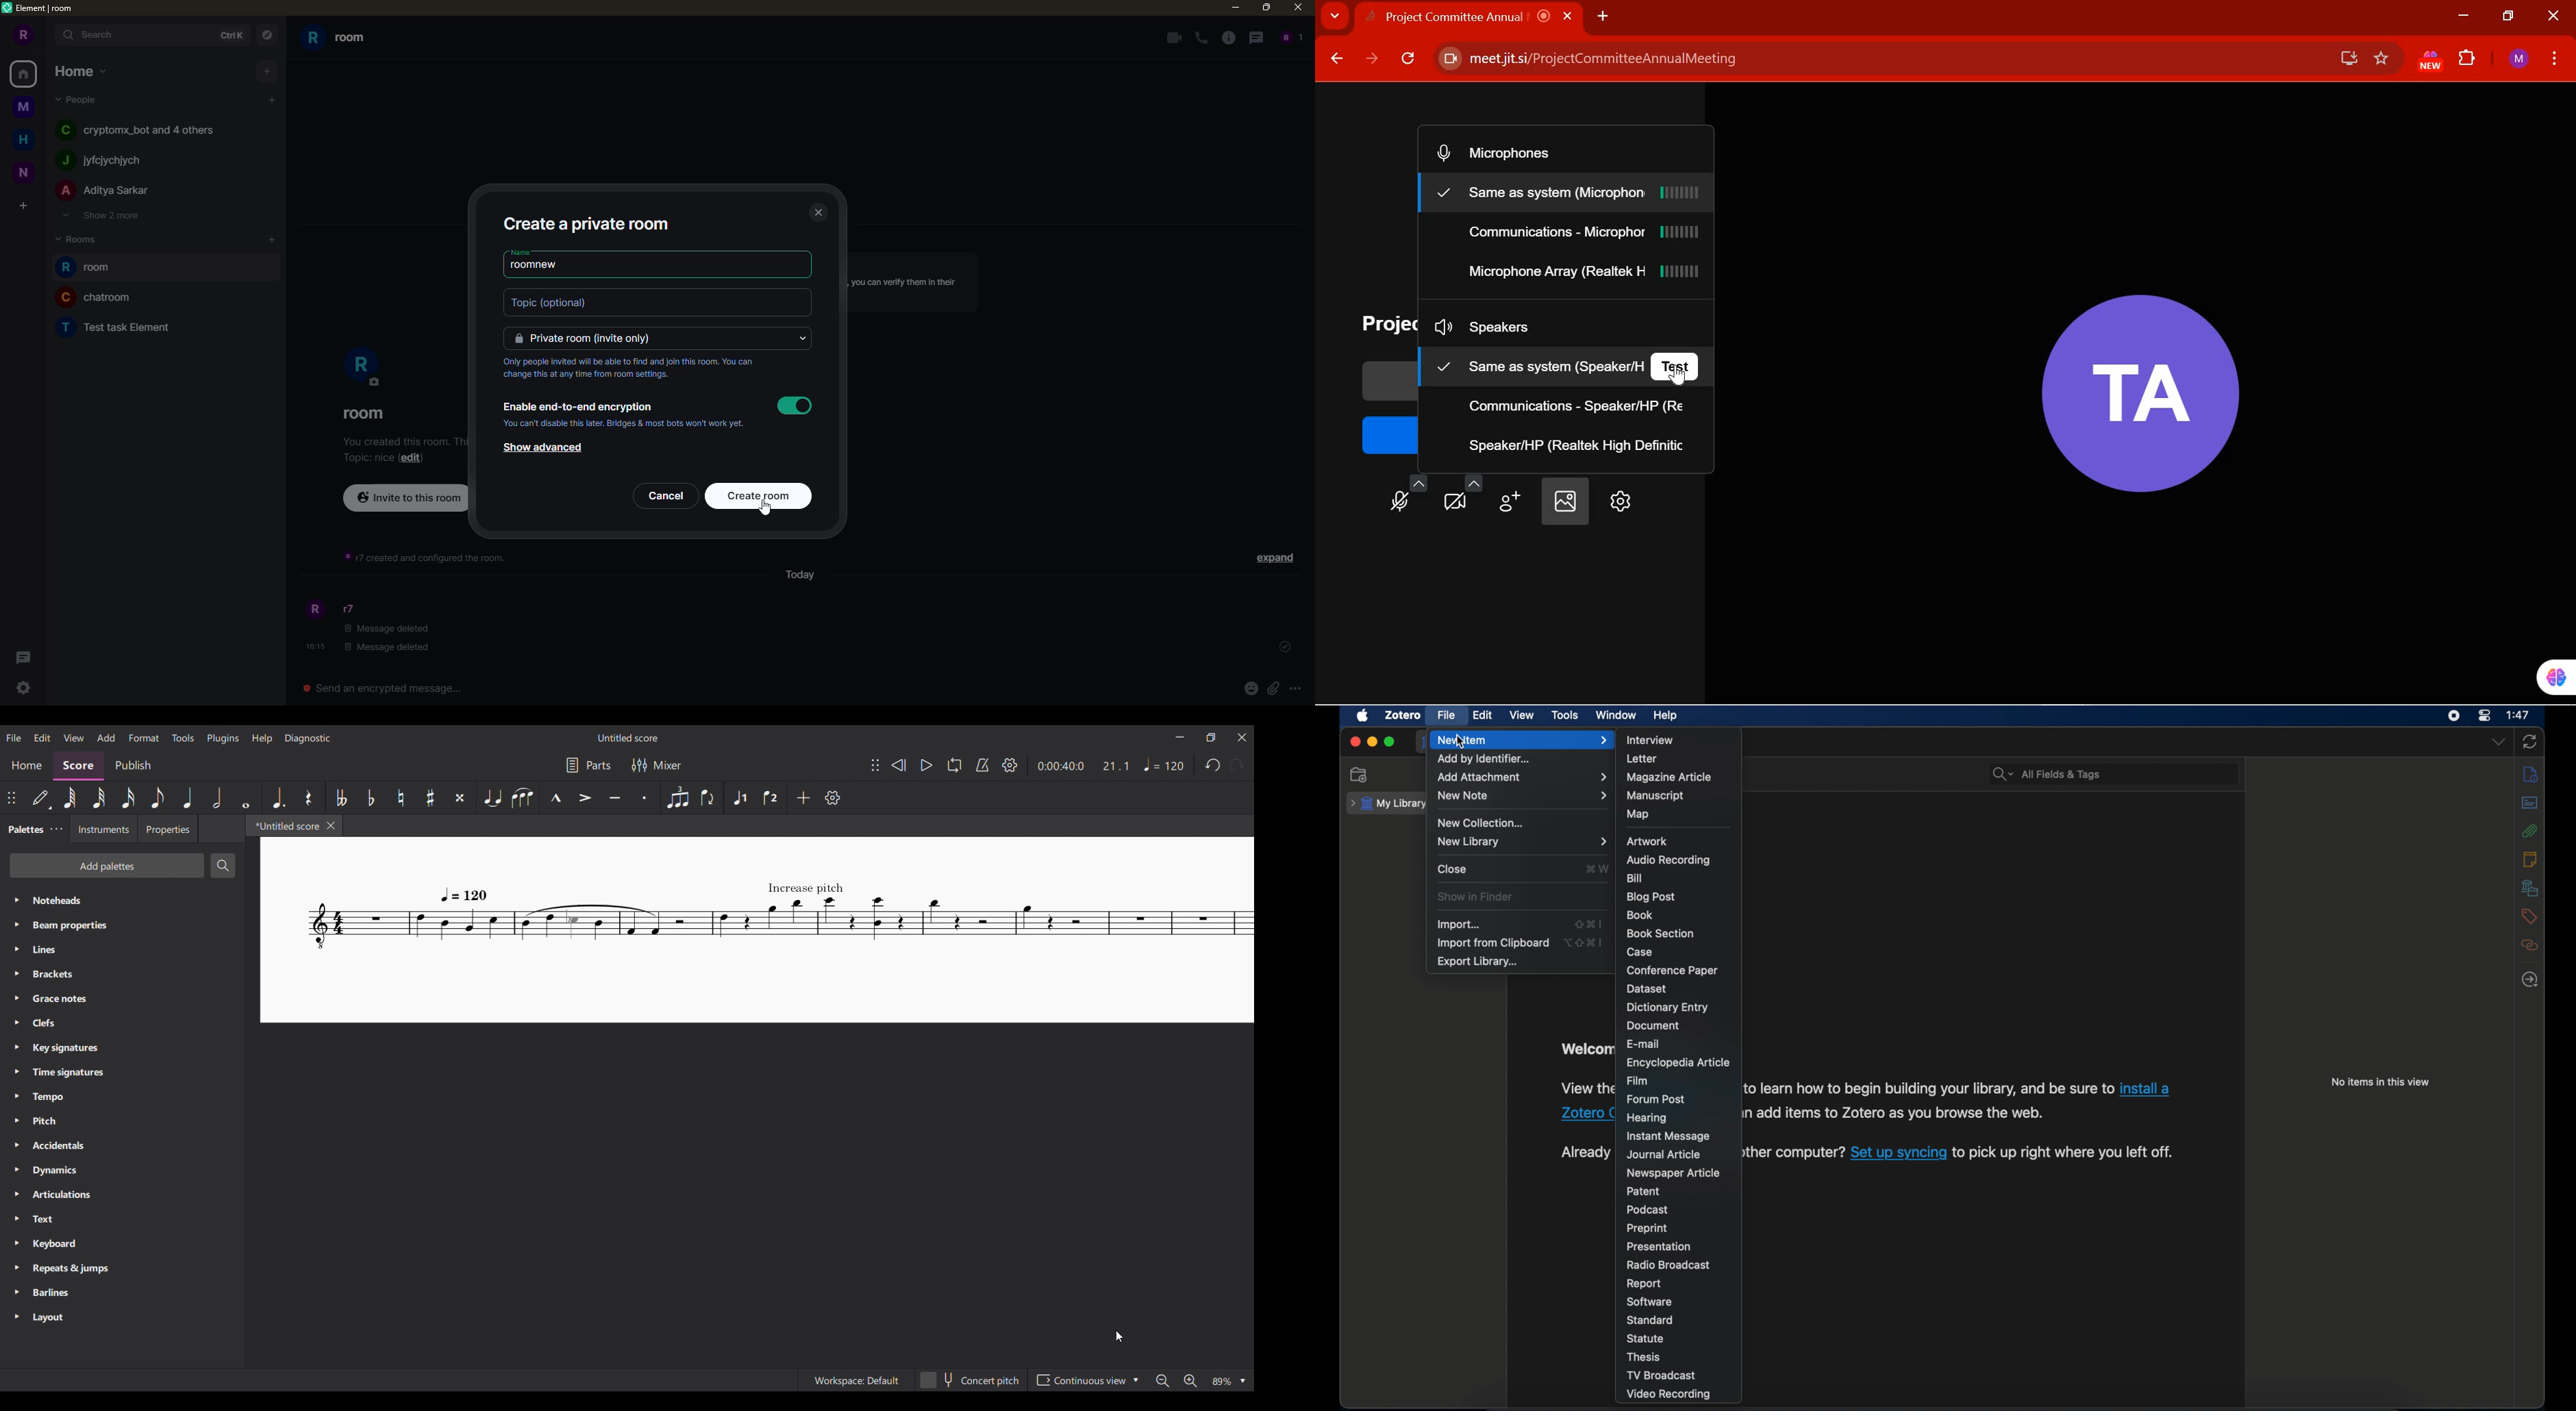  What do you see at coordinates (1668, 1137) in the screenshot?
I see `instant message` at bounding box center [1668, 1137].